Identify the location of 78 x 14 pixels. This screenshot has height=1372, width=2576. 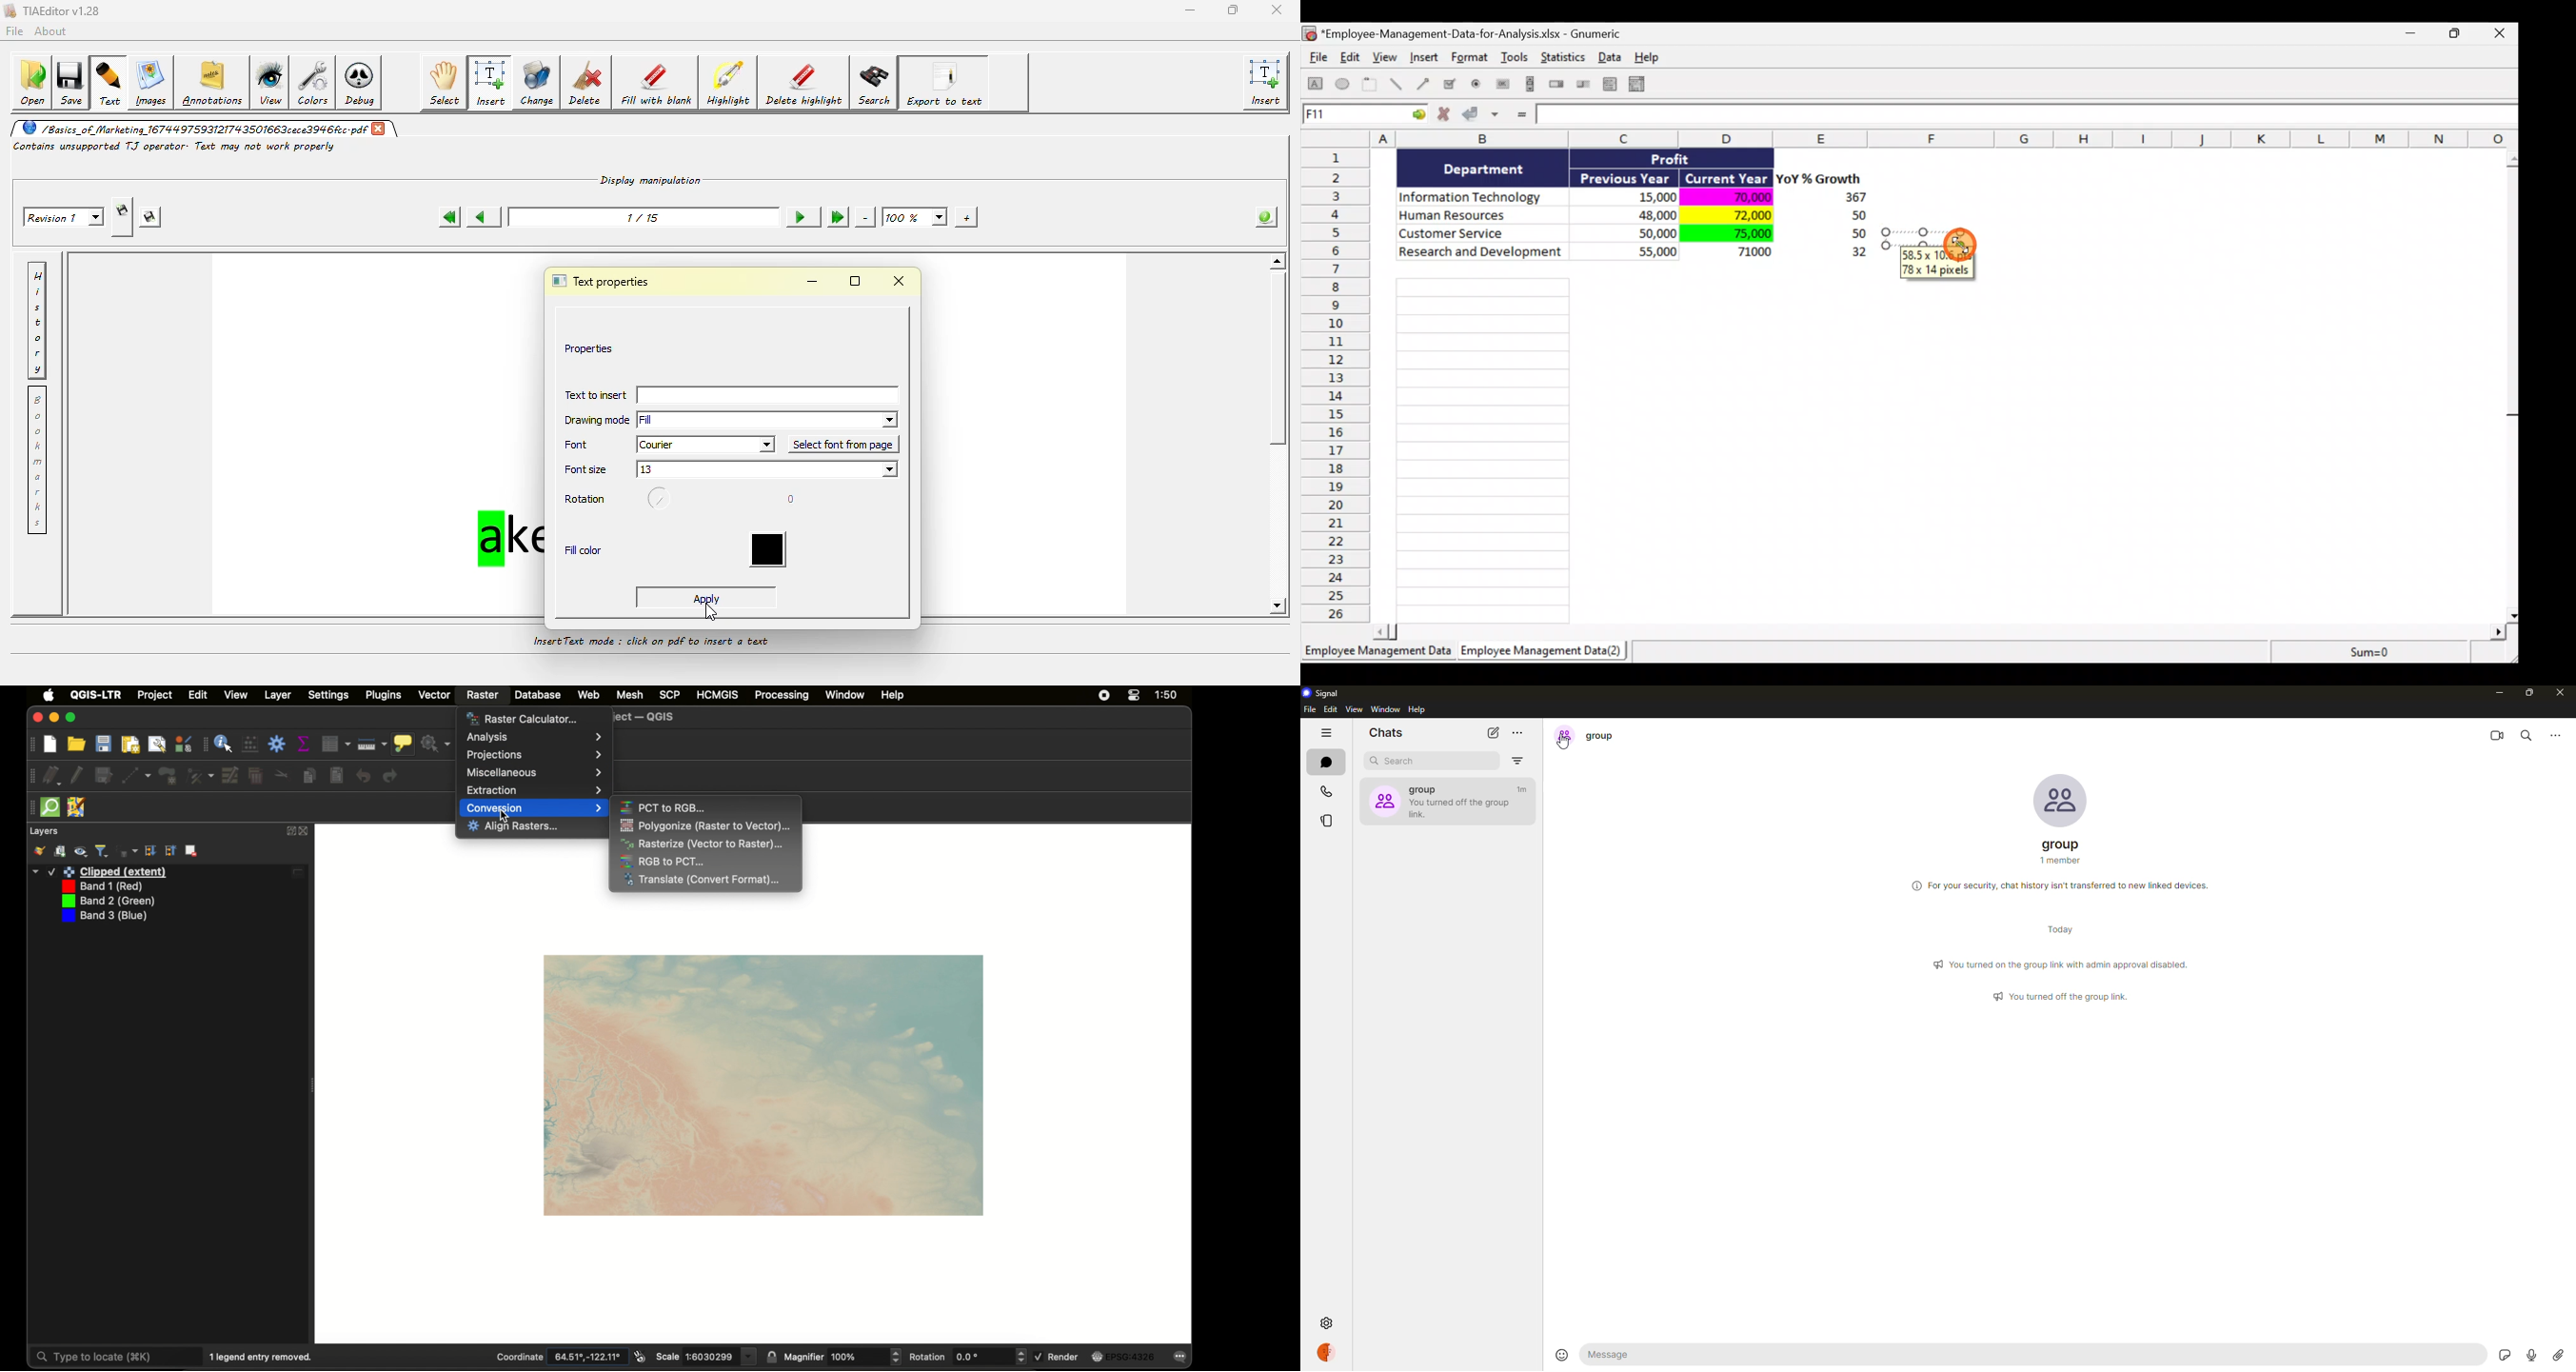
(1938, 270).